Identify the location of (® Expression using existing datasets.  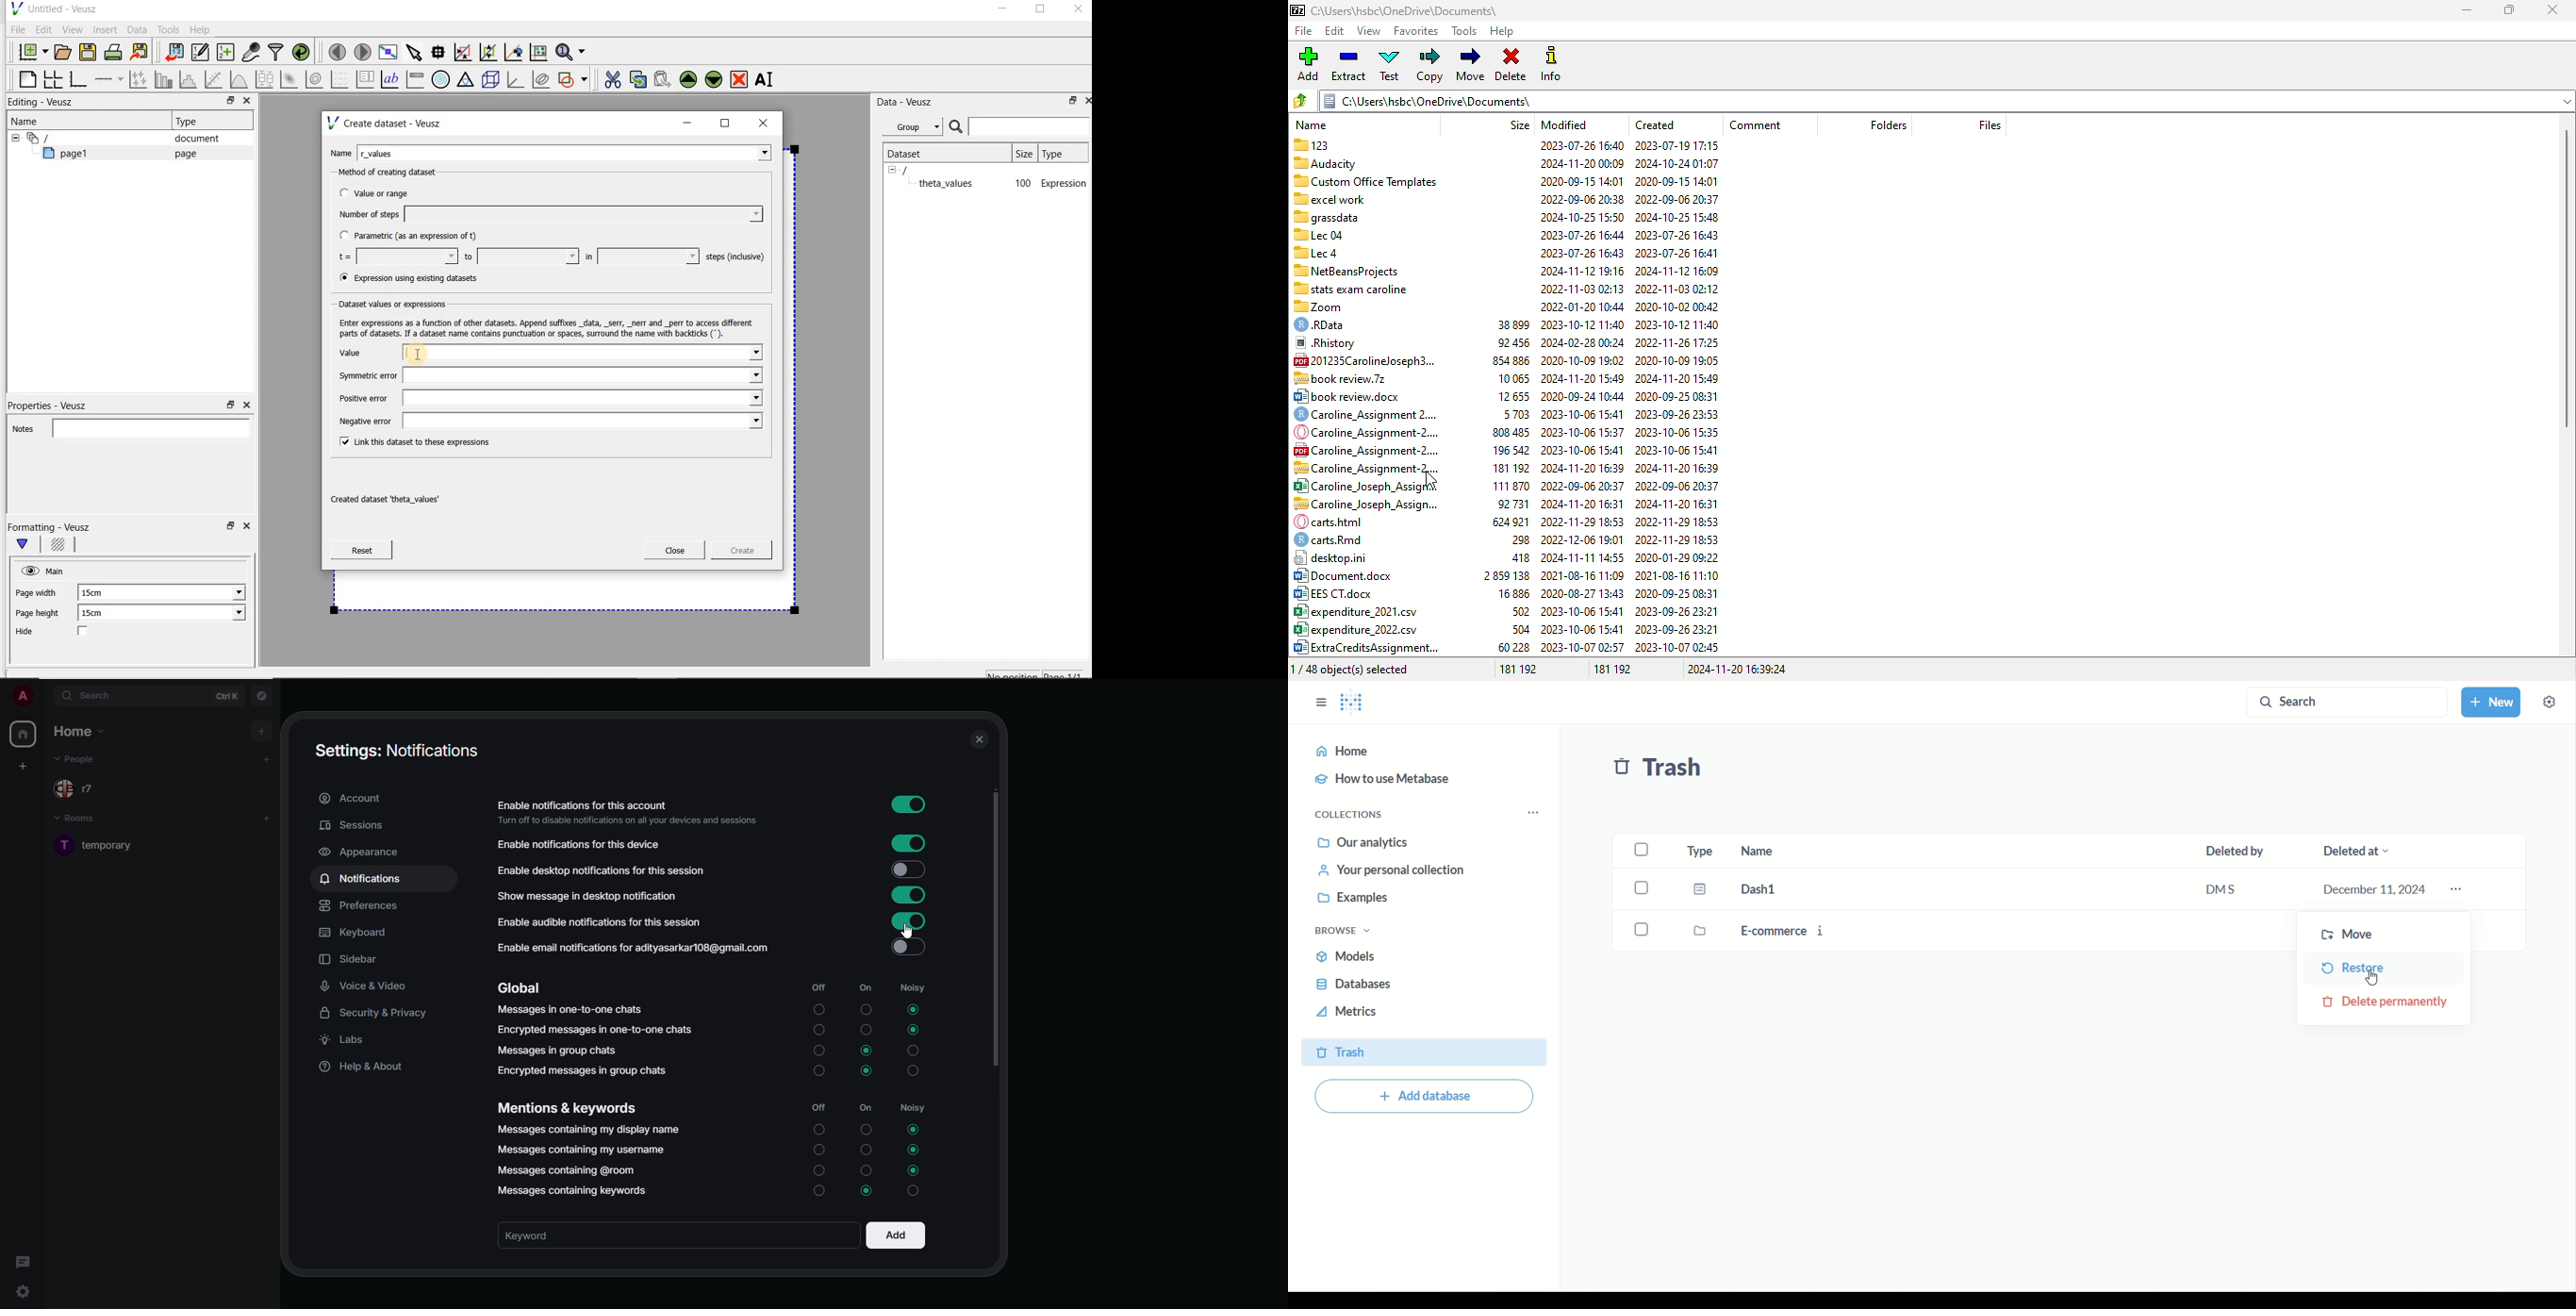
(418, 278).